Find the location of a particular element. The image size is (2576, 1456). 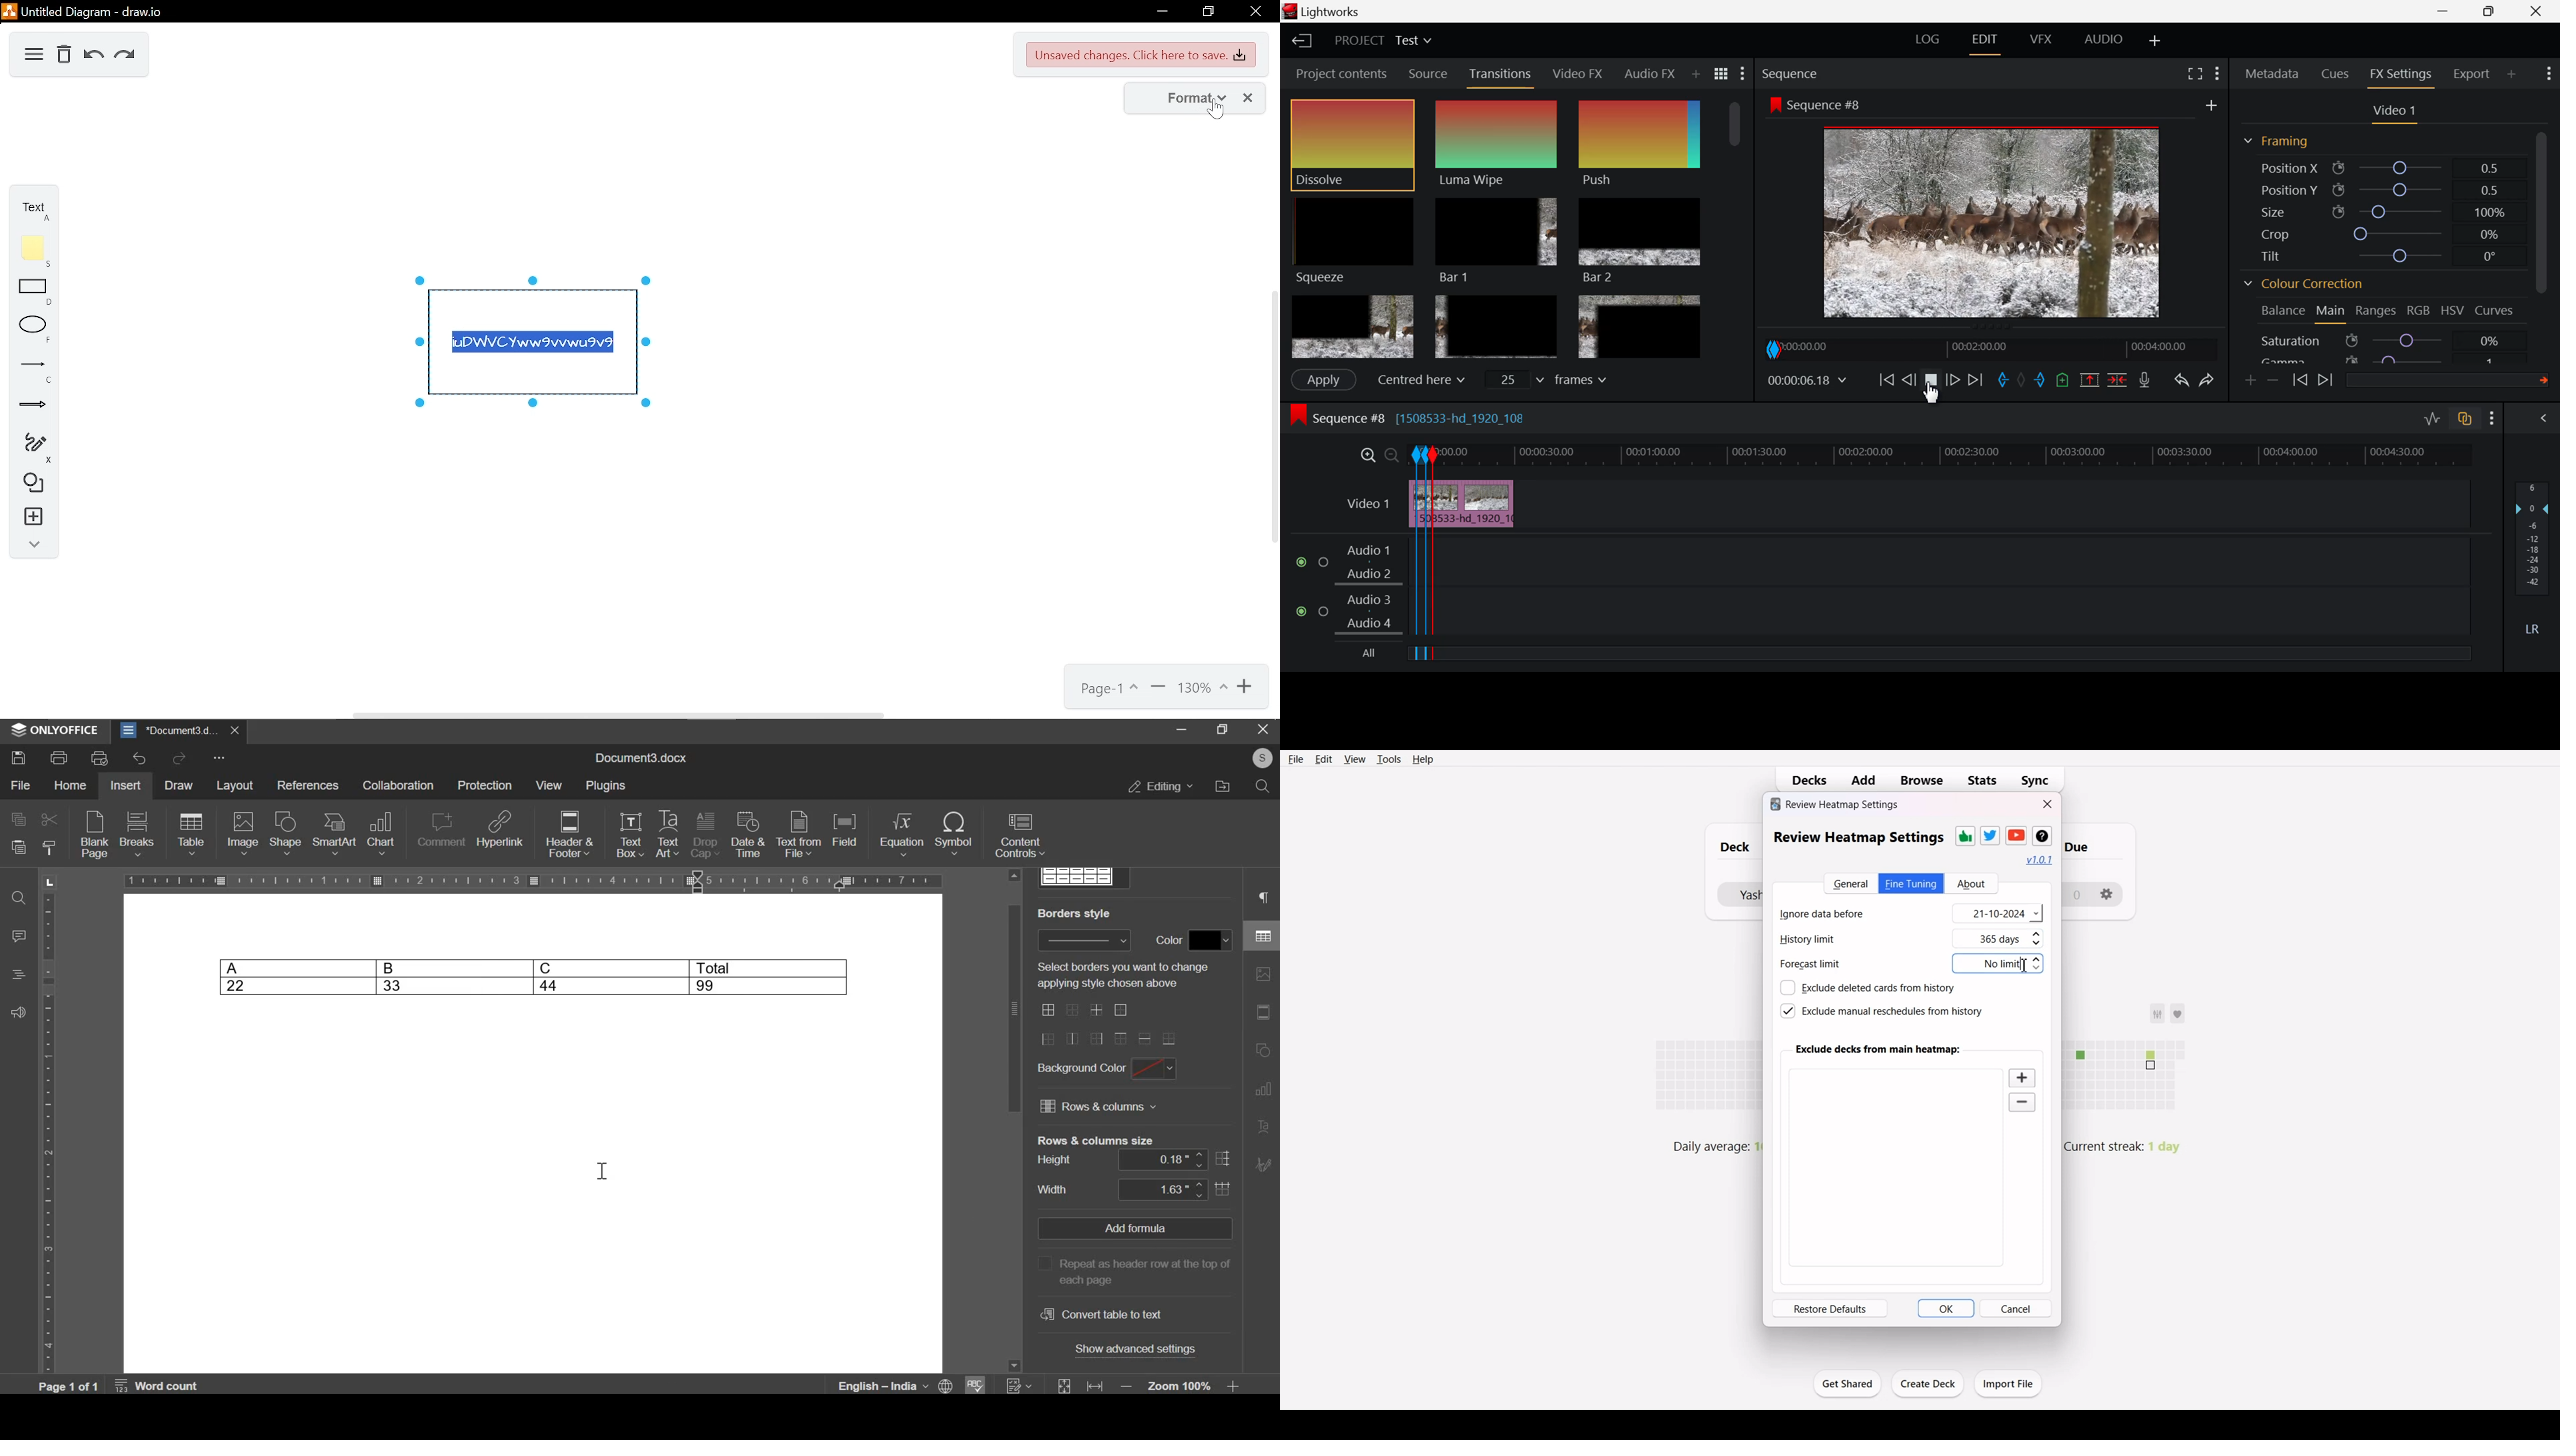

chart settings is located at coordinates (1262, 1089).